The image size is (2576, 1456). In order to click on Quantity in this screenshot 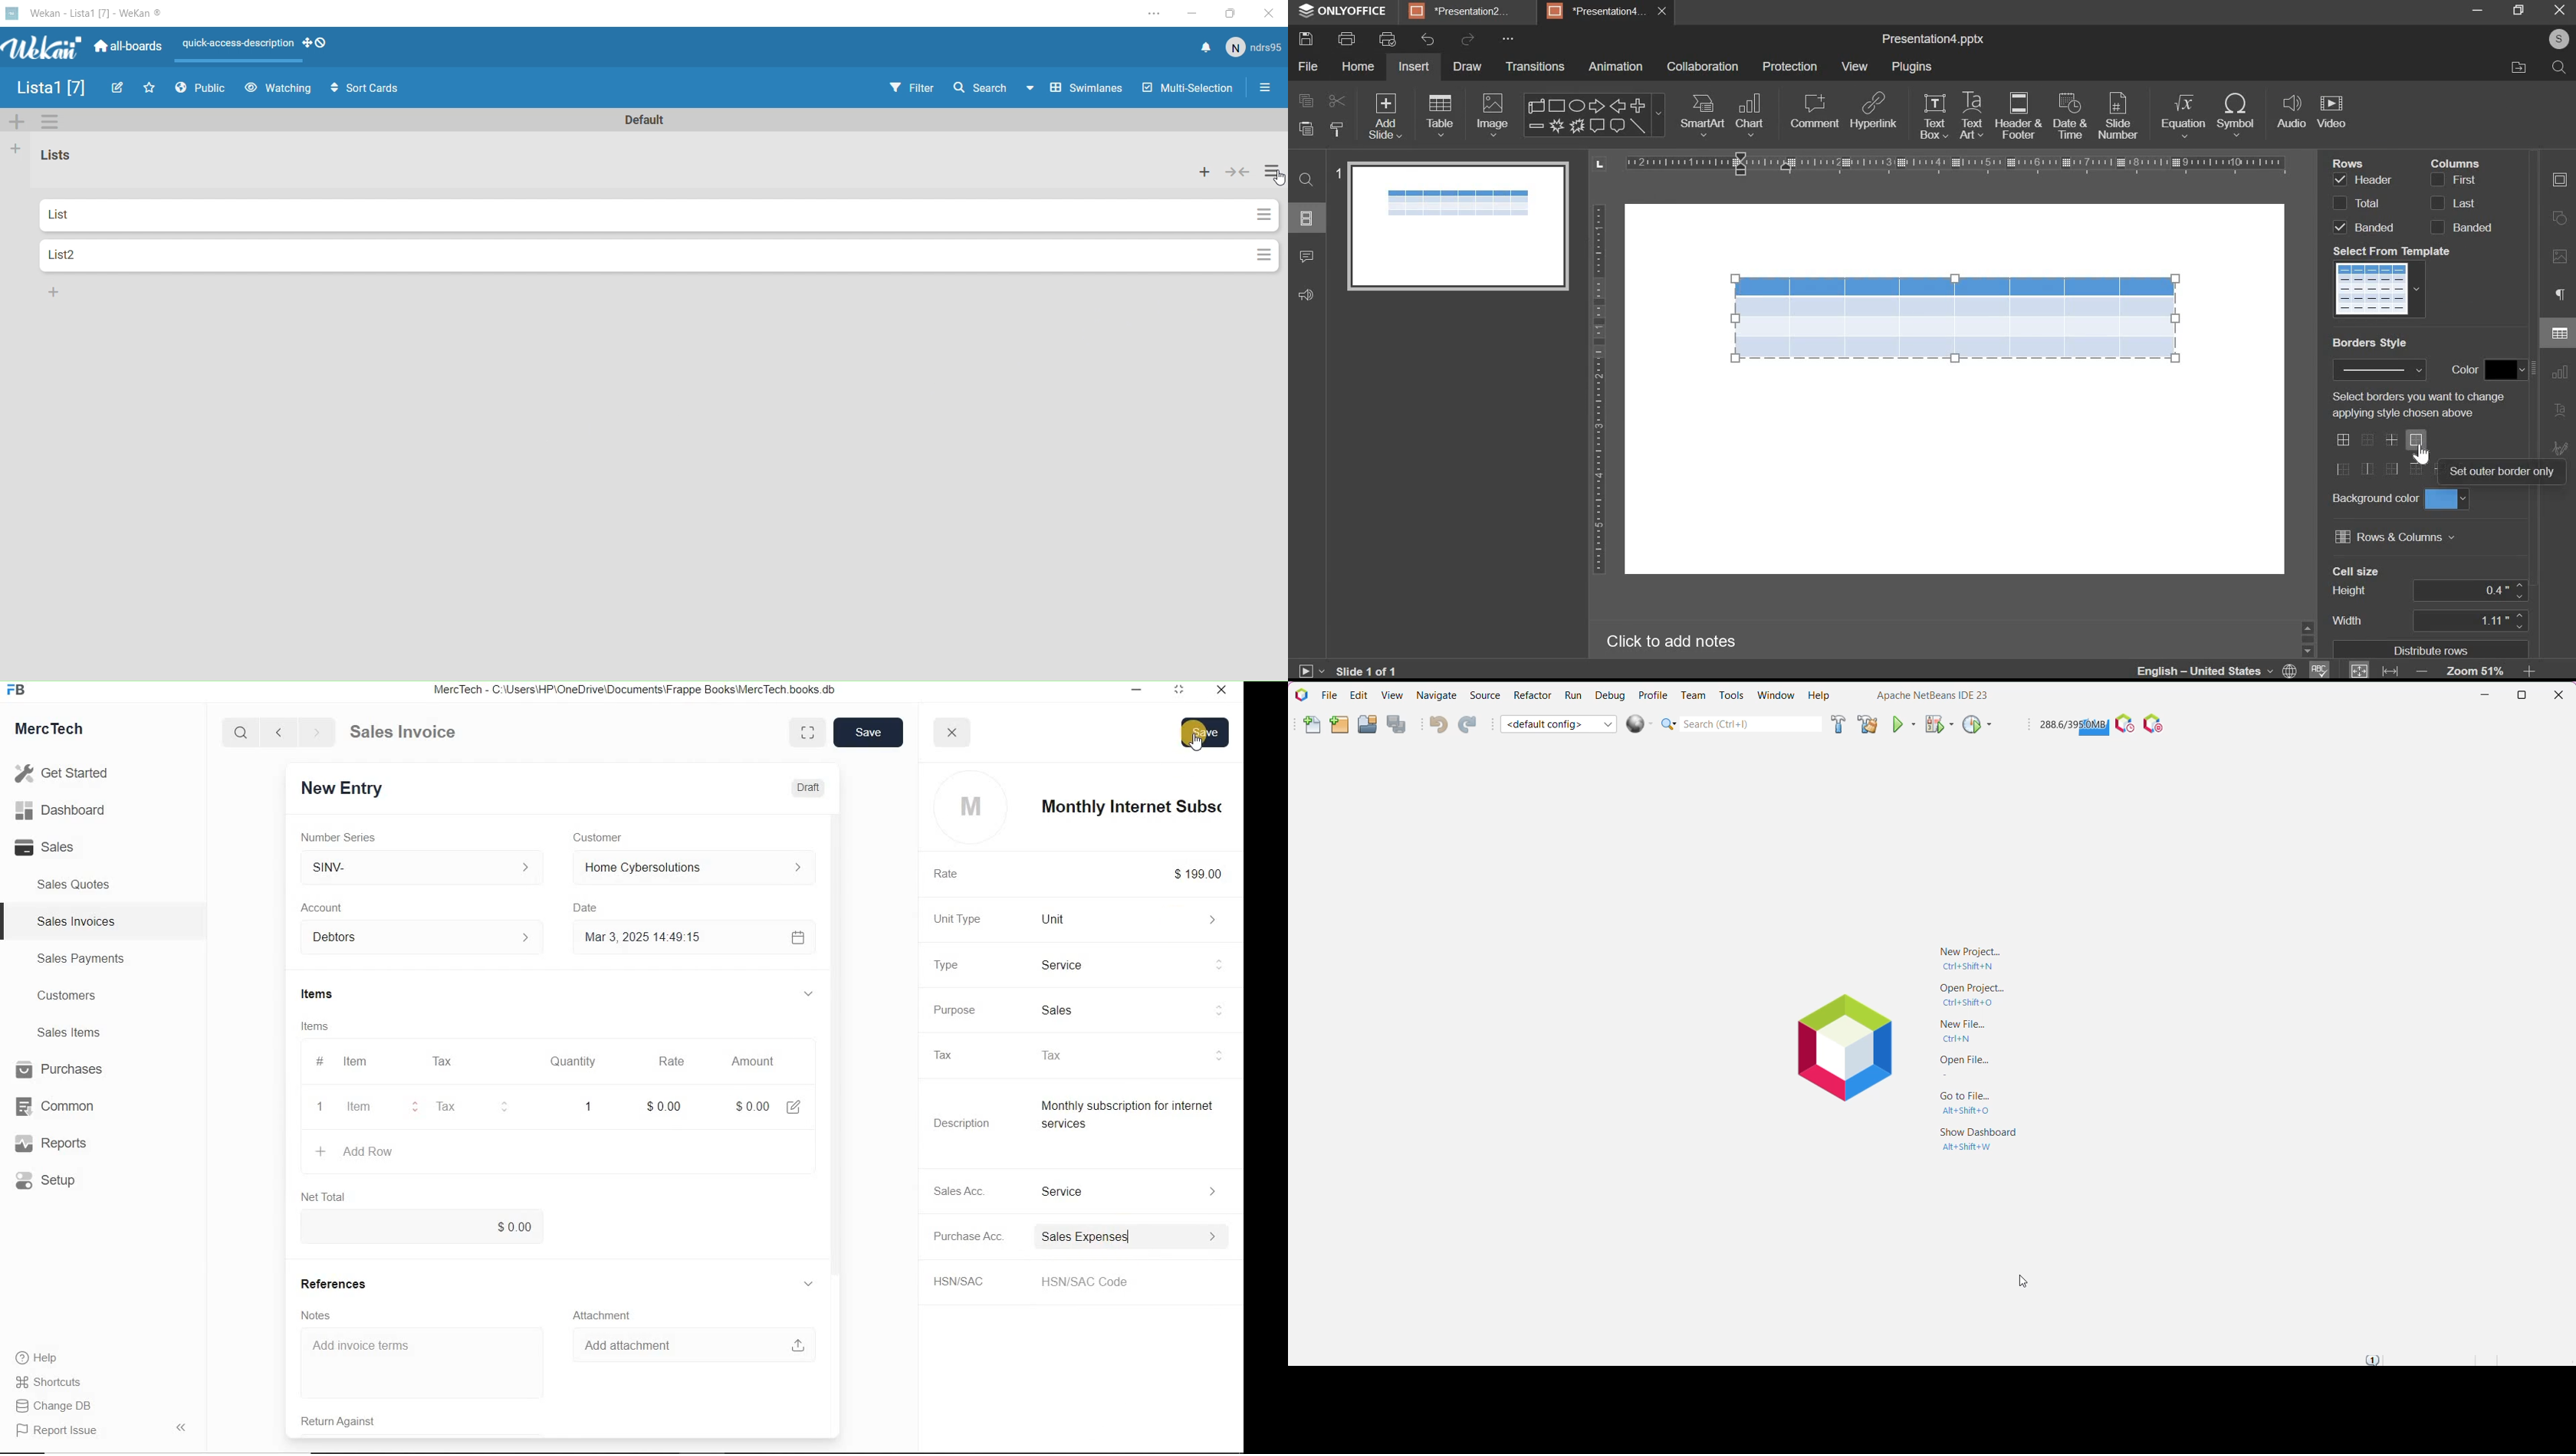, I will do `click(574, 1062)`.